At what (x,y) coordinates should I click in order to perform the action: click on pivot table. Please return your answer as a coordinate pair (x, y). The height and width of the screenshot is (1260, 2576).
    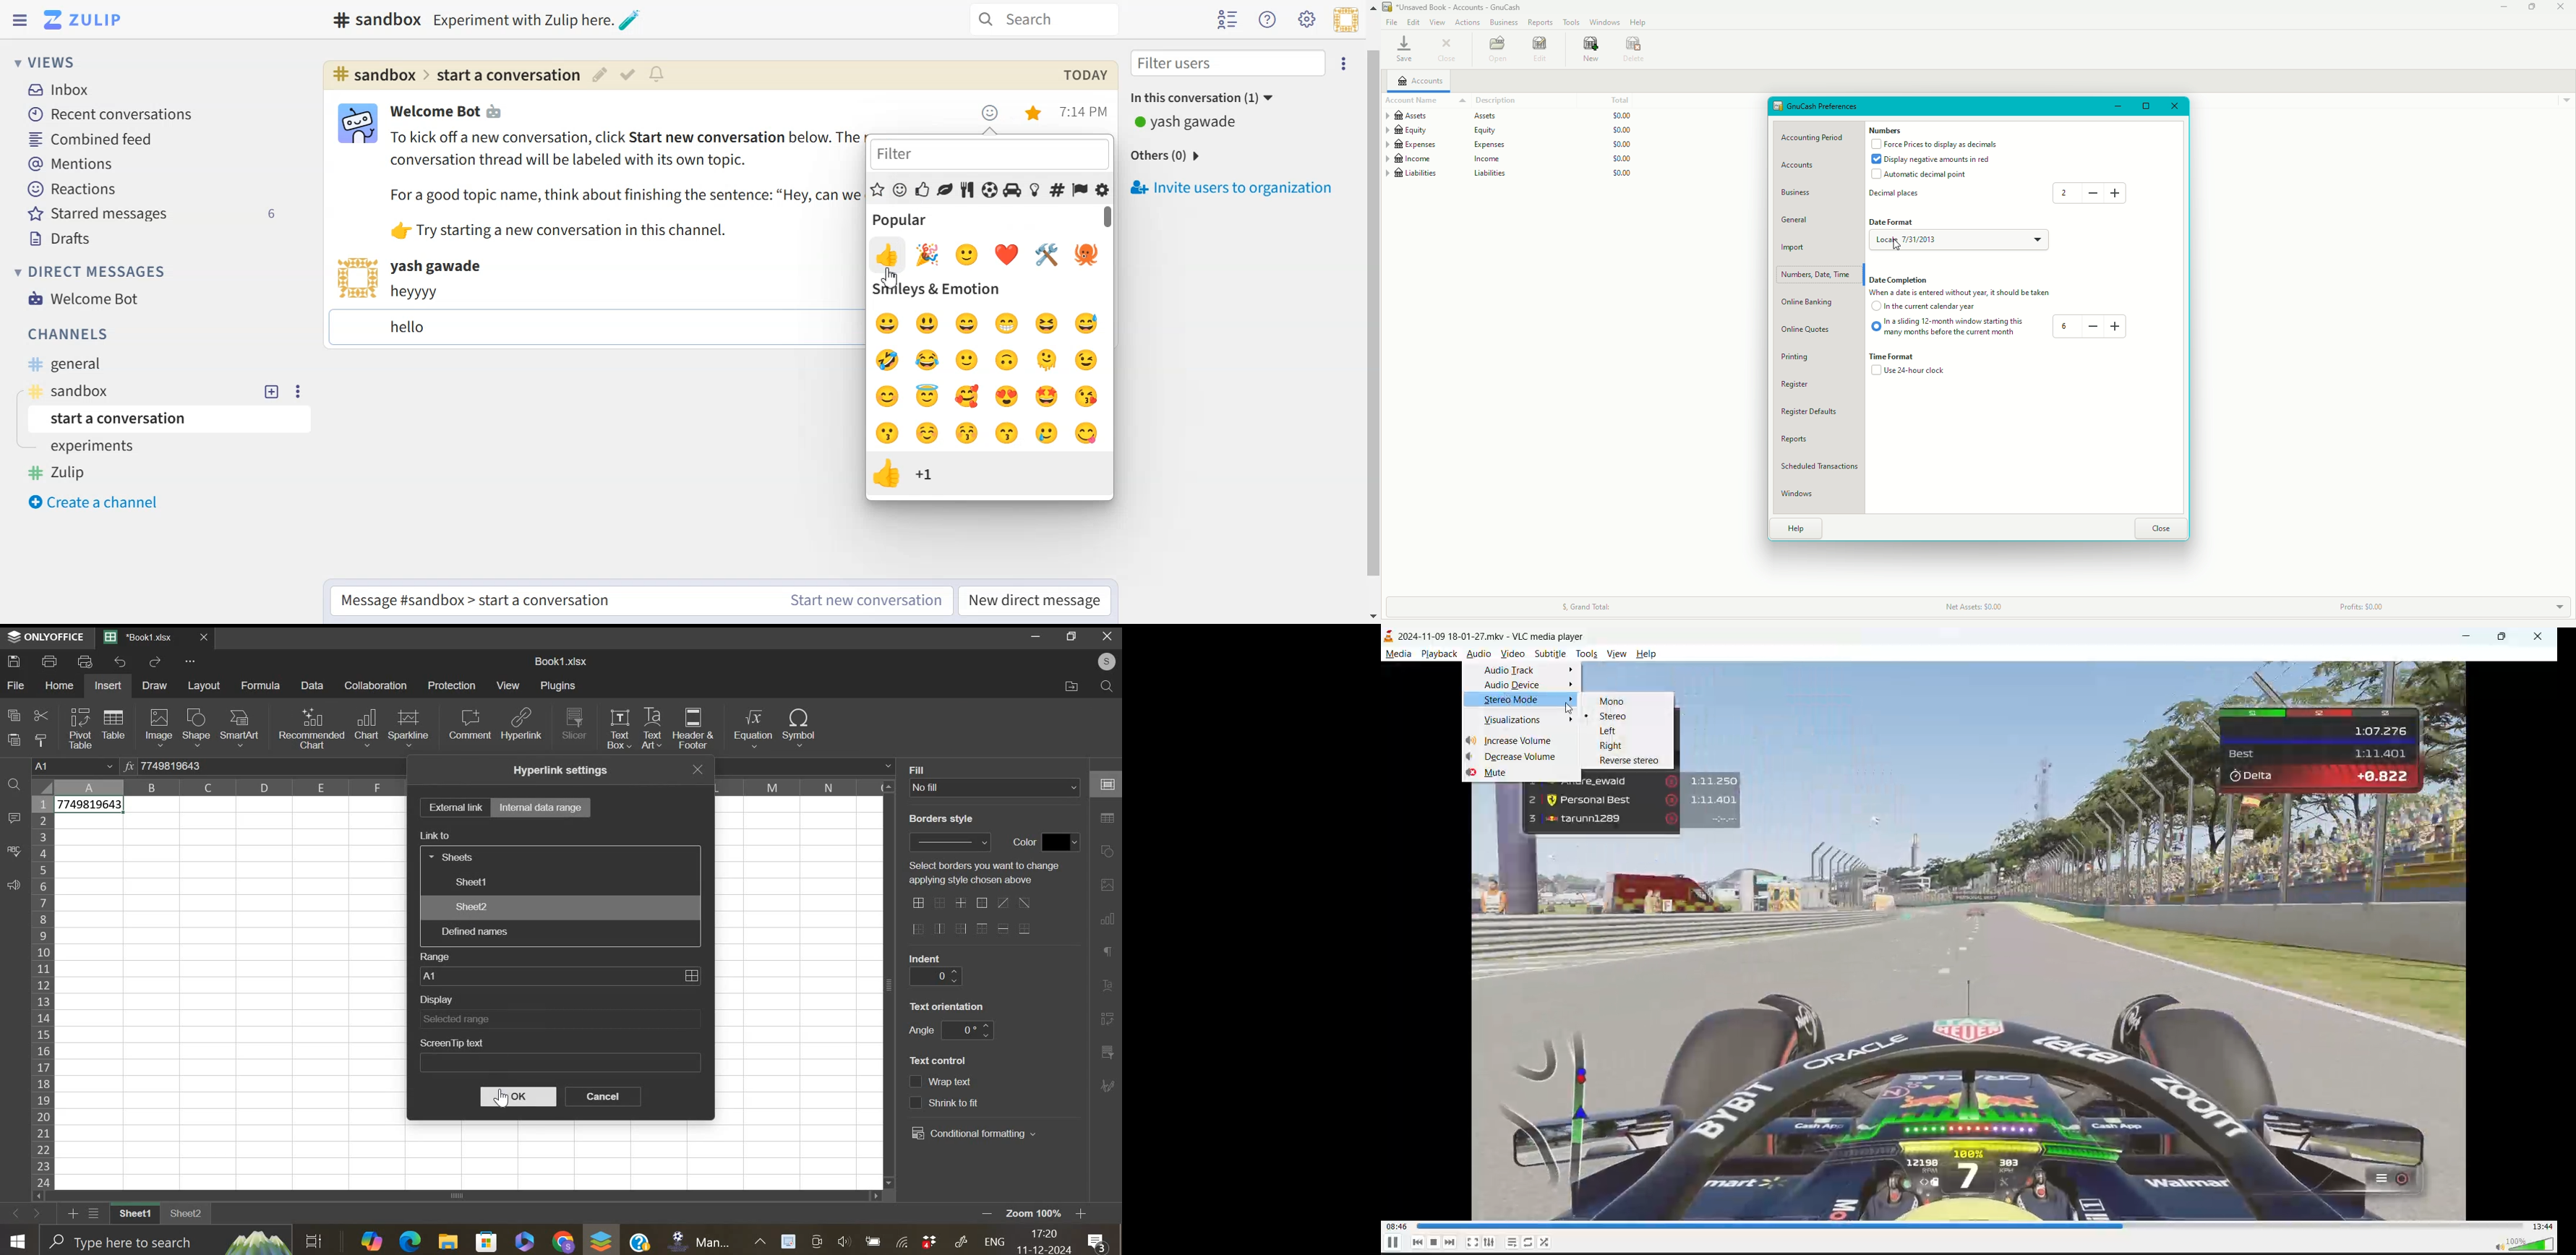
    Looking at the image, I should click on (81, 729).